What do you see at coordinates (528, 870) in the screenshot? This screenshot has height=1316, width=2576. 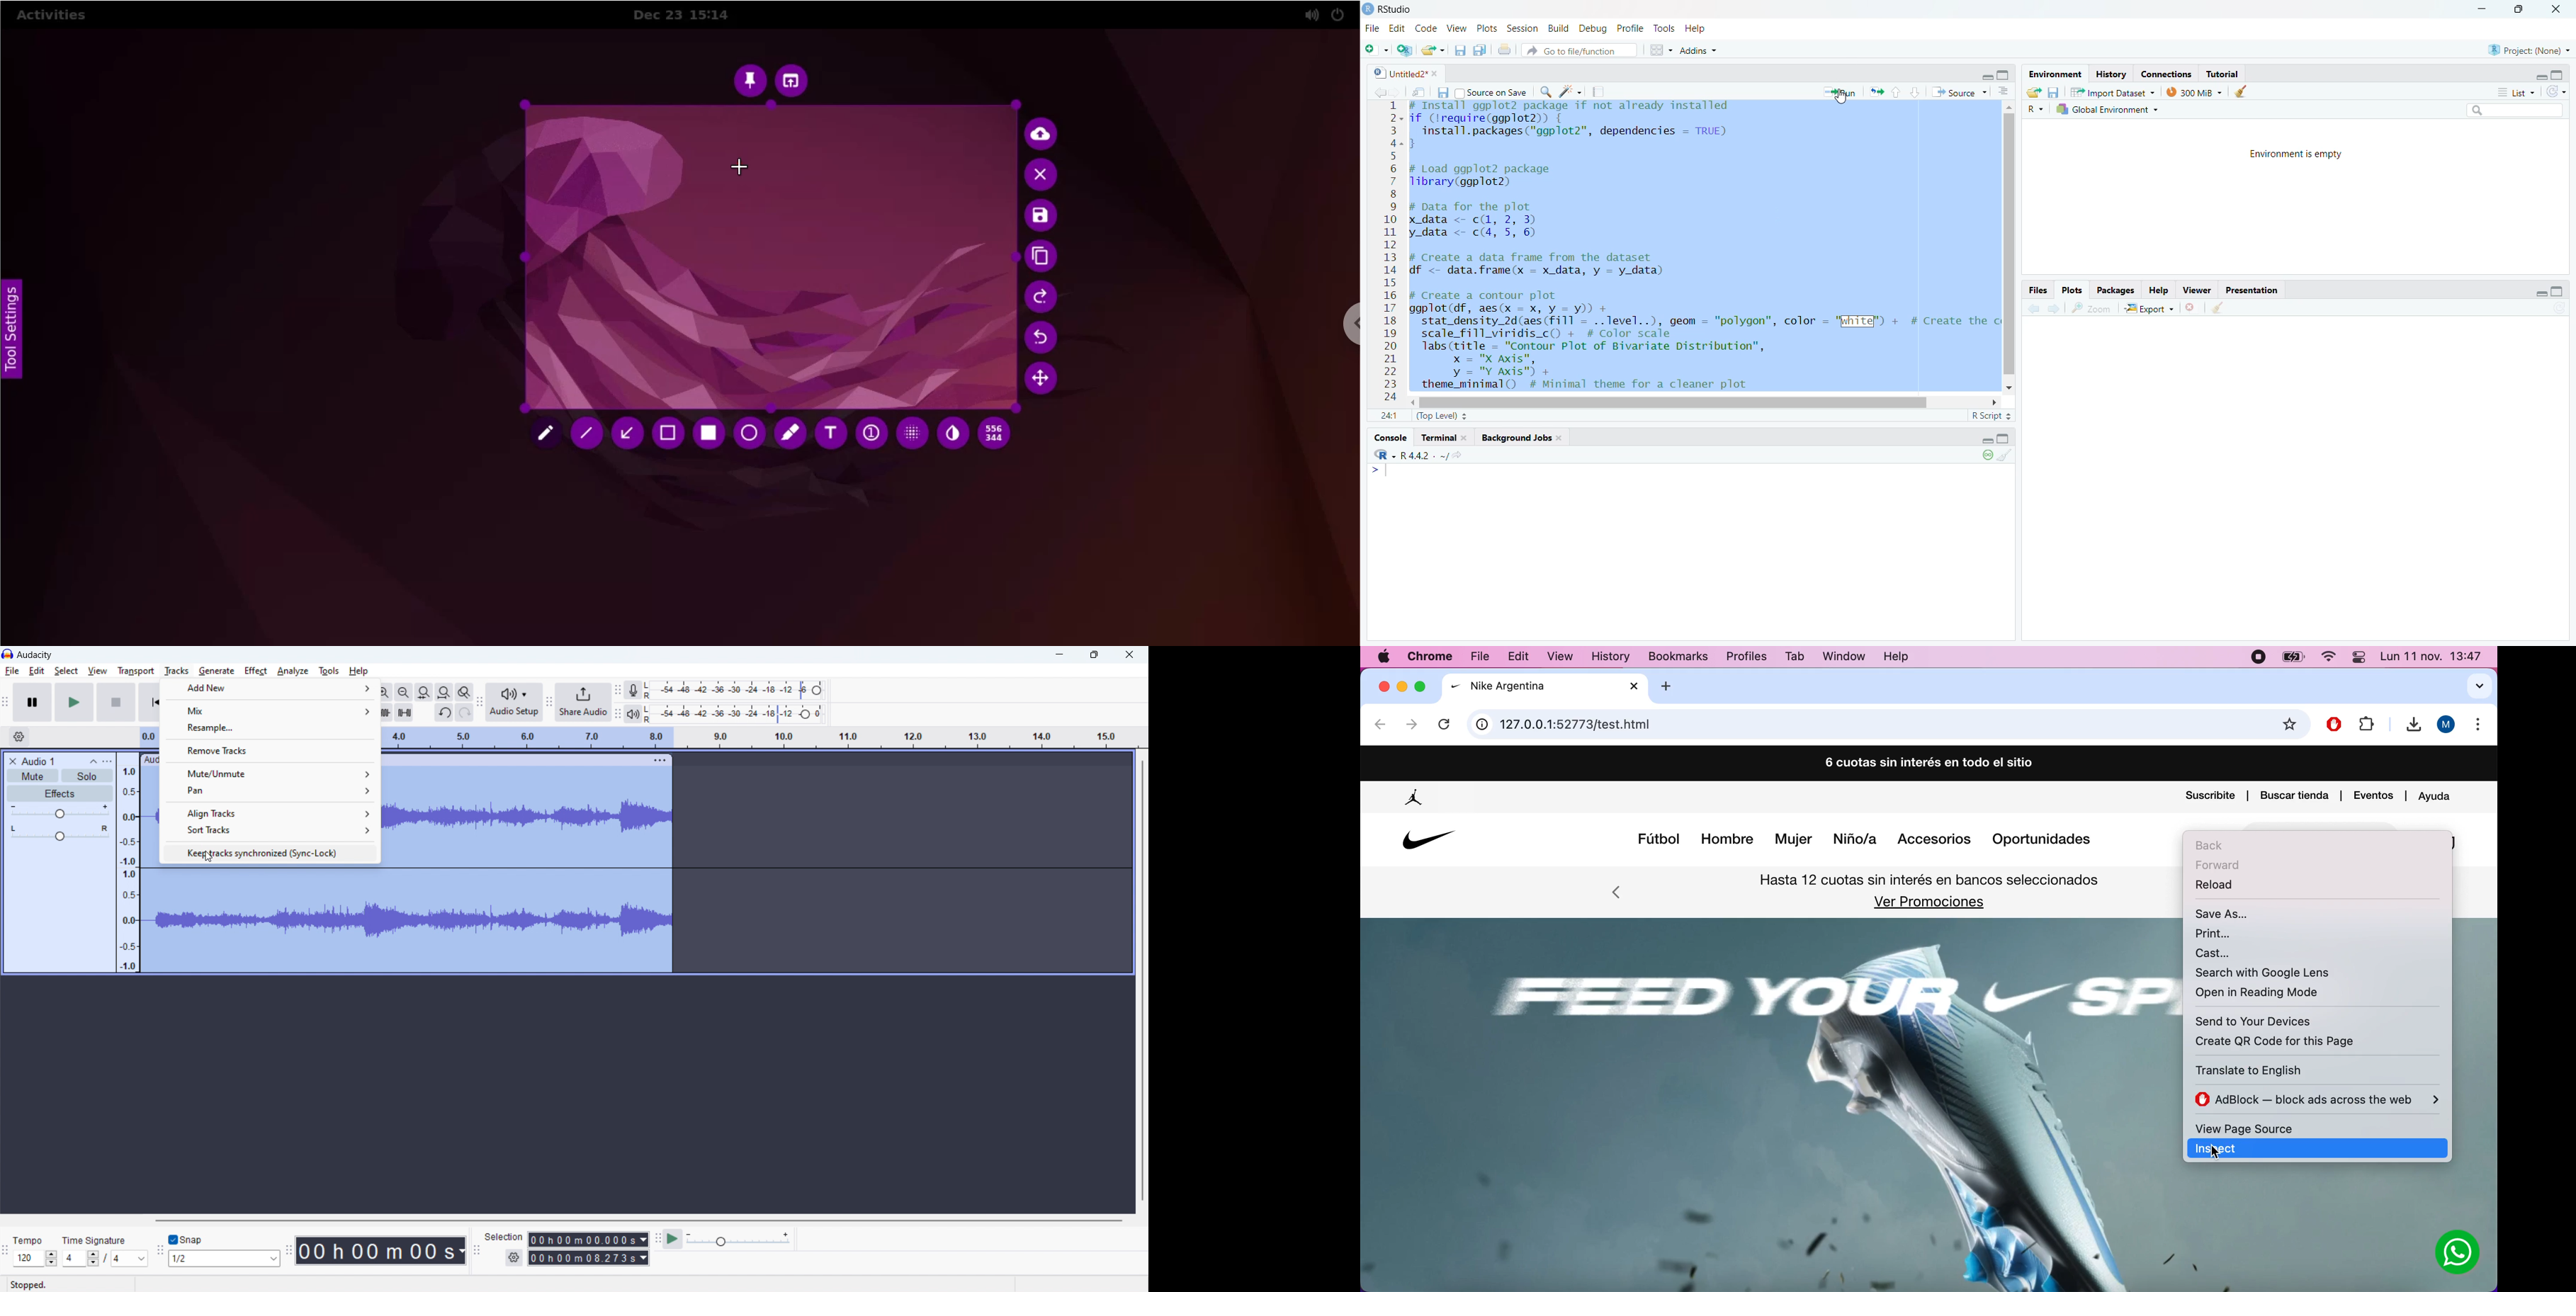 I see `track selcted` at bounding box center [528, 870].